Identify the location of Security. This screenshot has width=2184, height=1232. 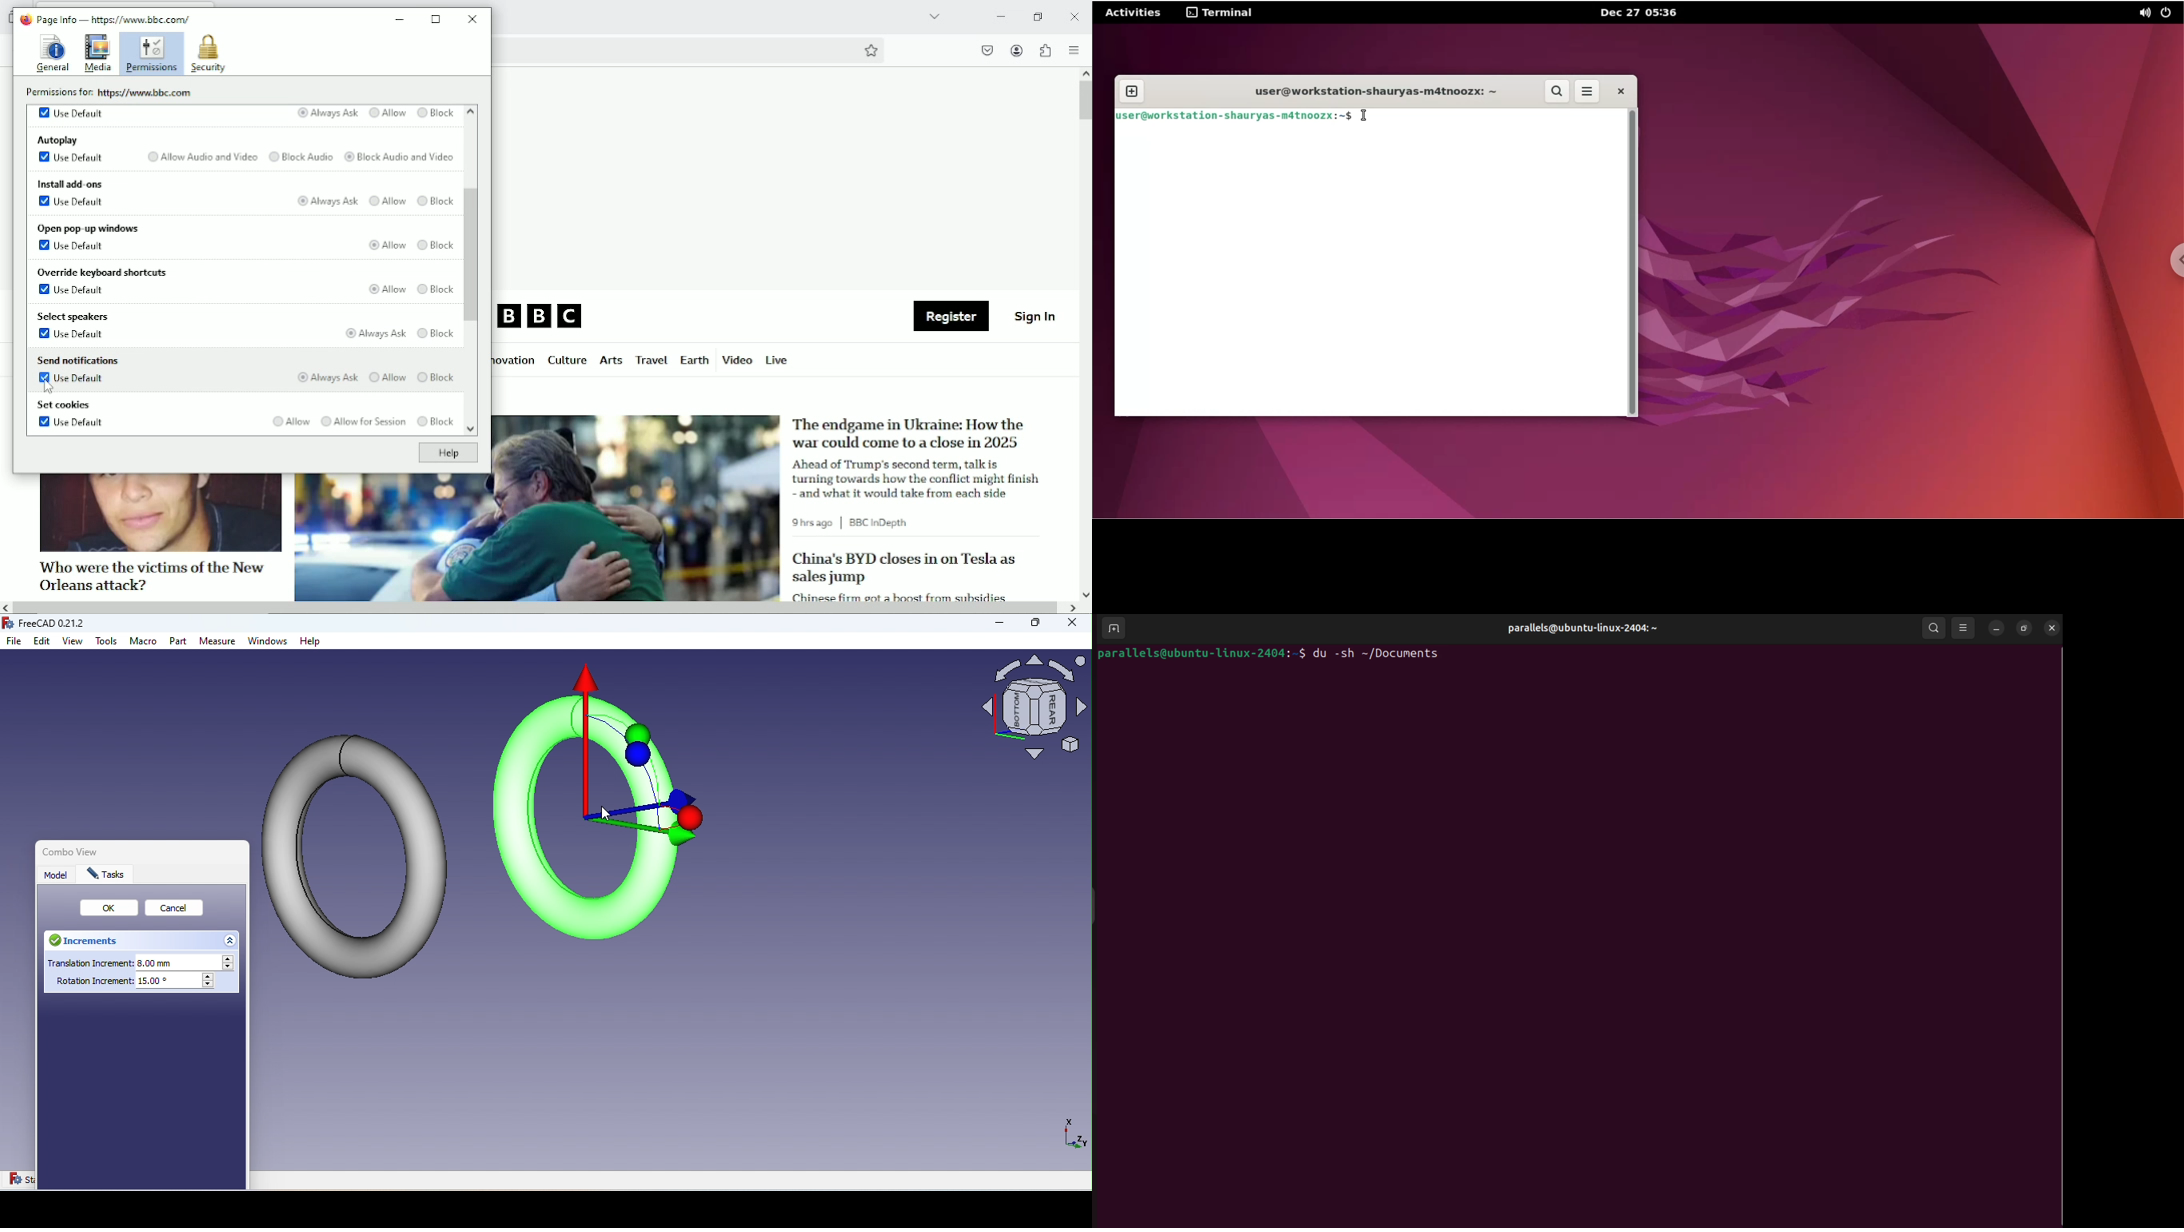
(208, 54).